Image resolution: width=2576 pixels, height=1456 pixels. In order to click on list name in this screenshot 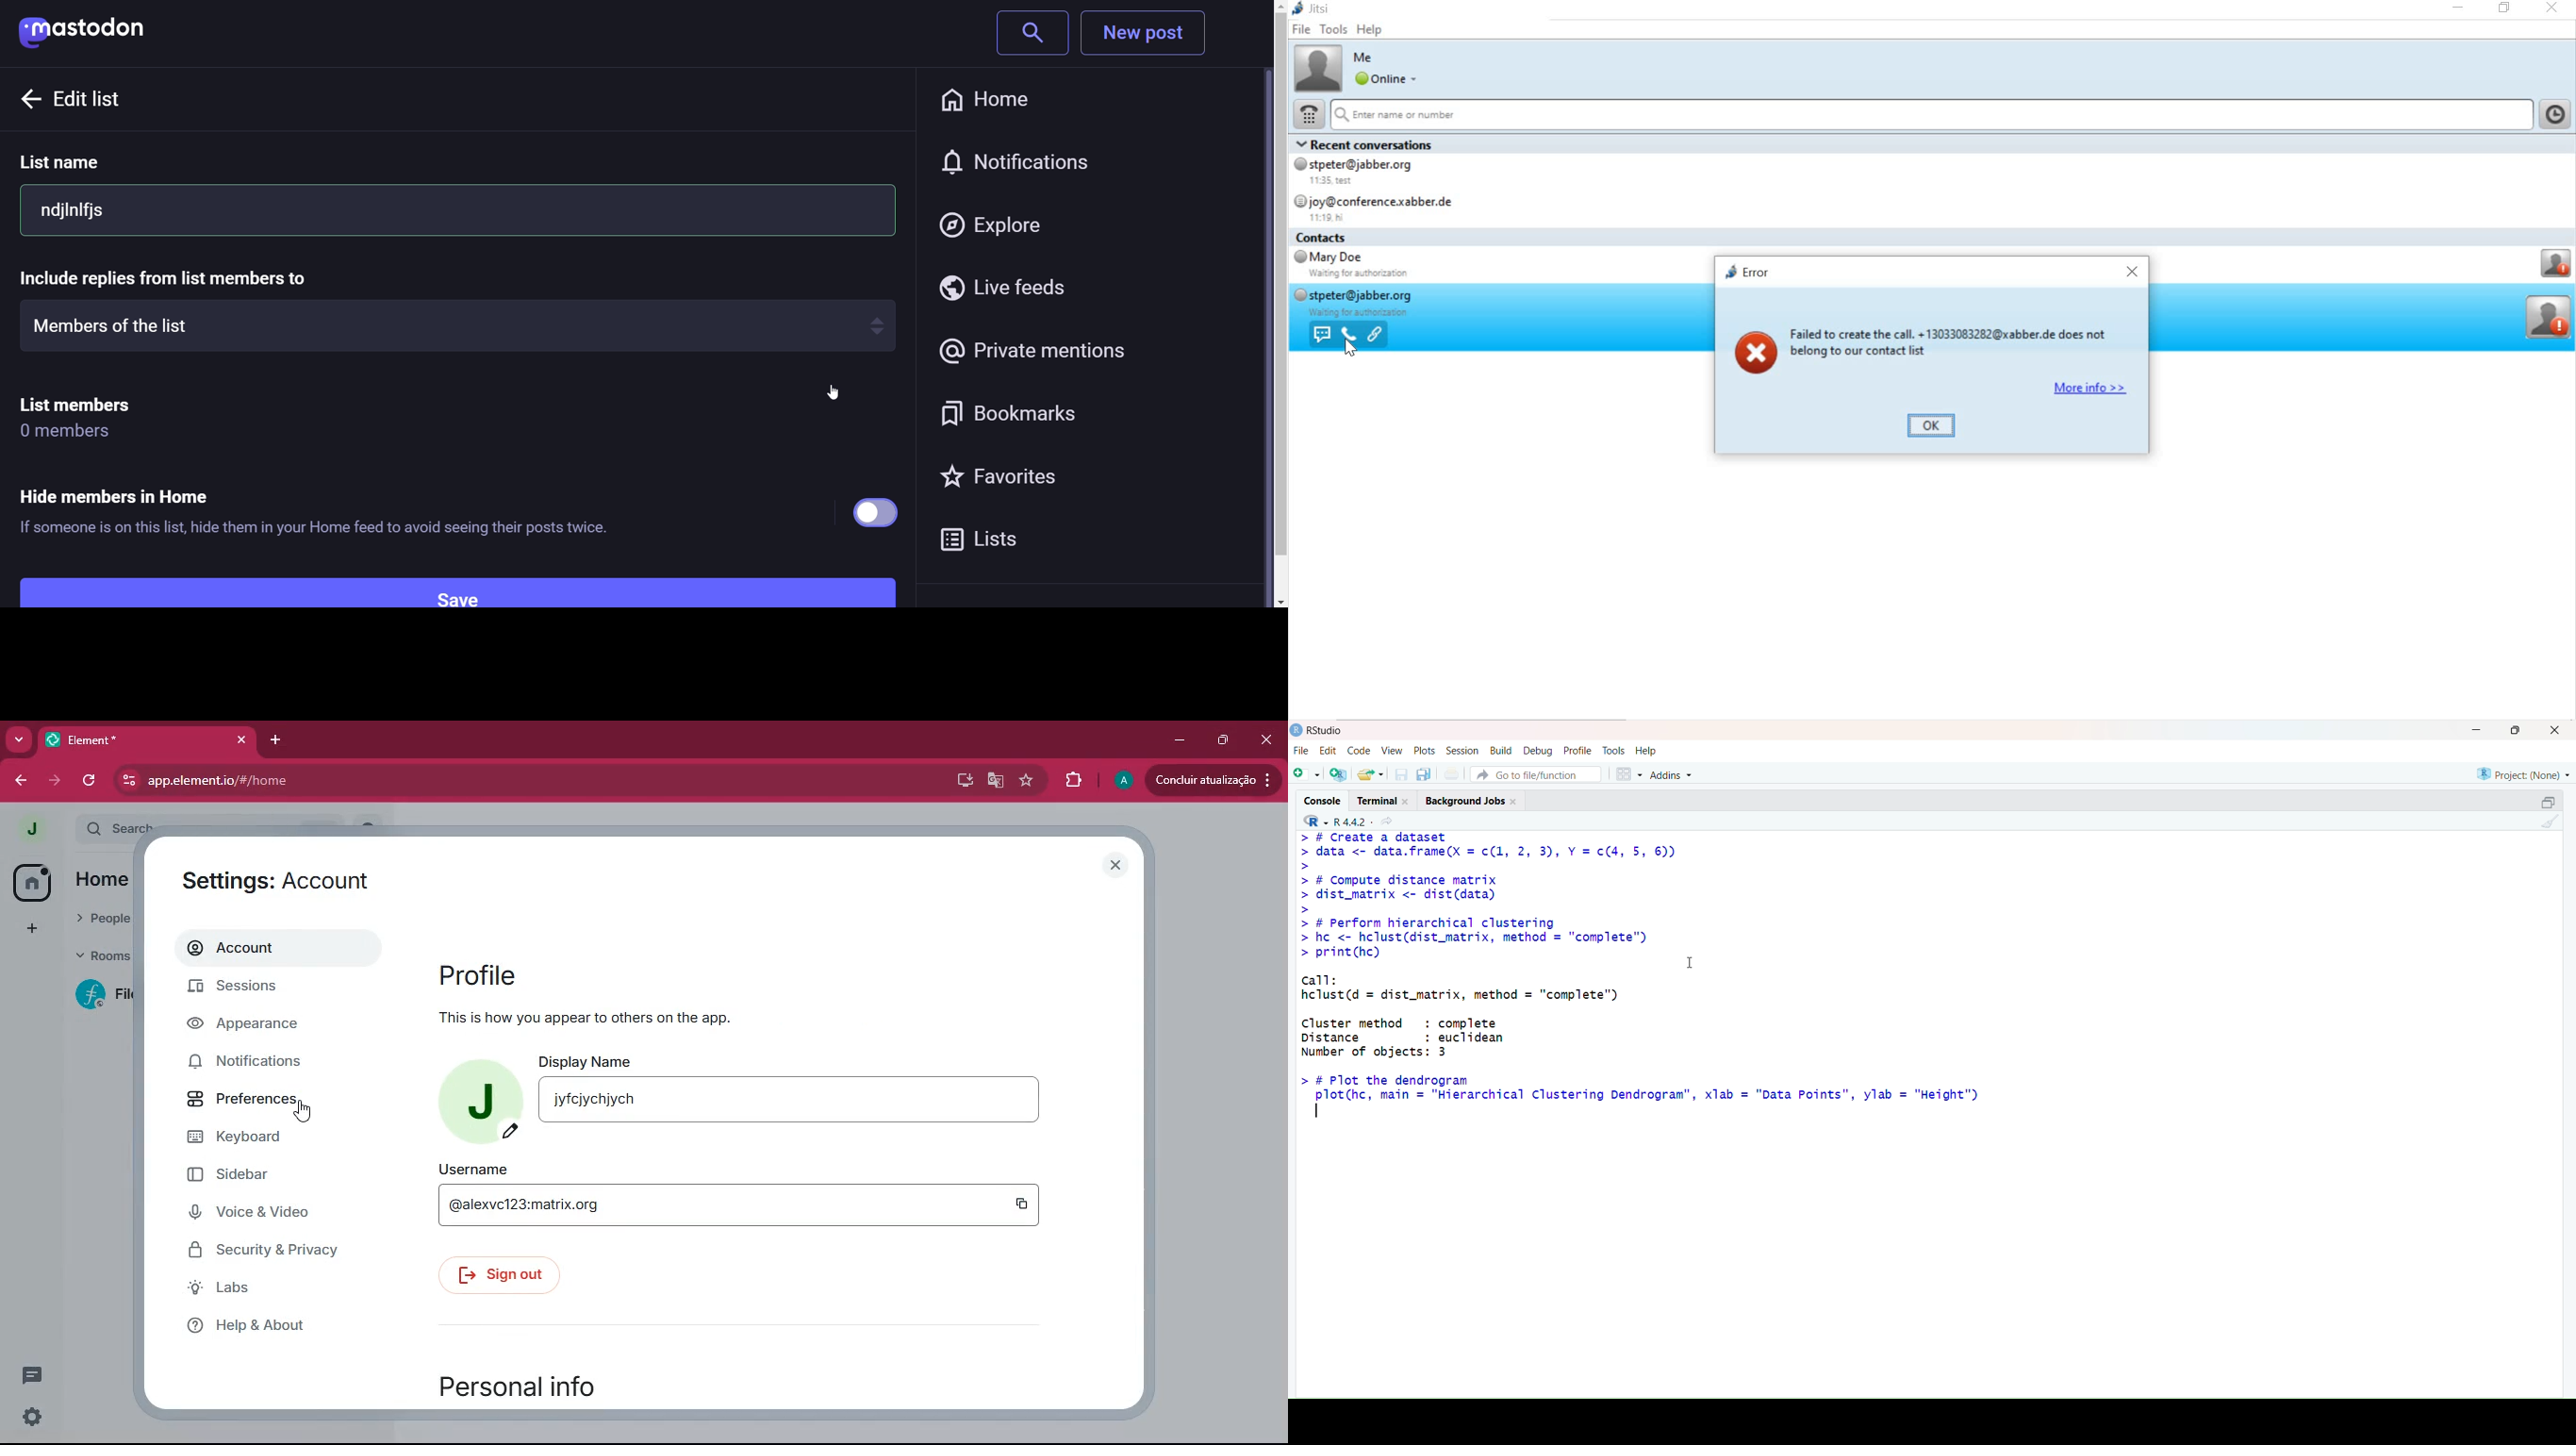, I will do `click(82, 164)`.